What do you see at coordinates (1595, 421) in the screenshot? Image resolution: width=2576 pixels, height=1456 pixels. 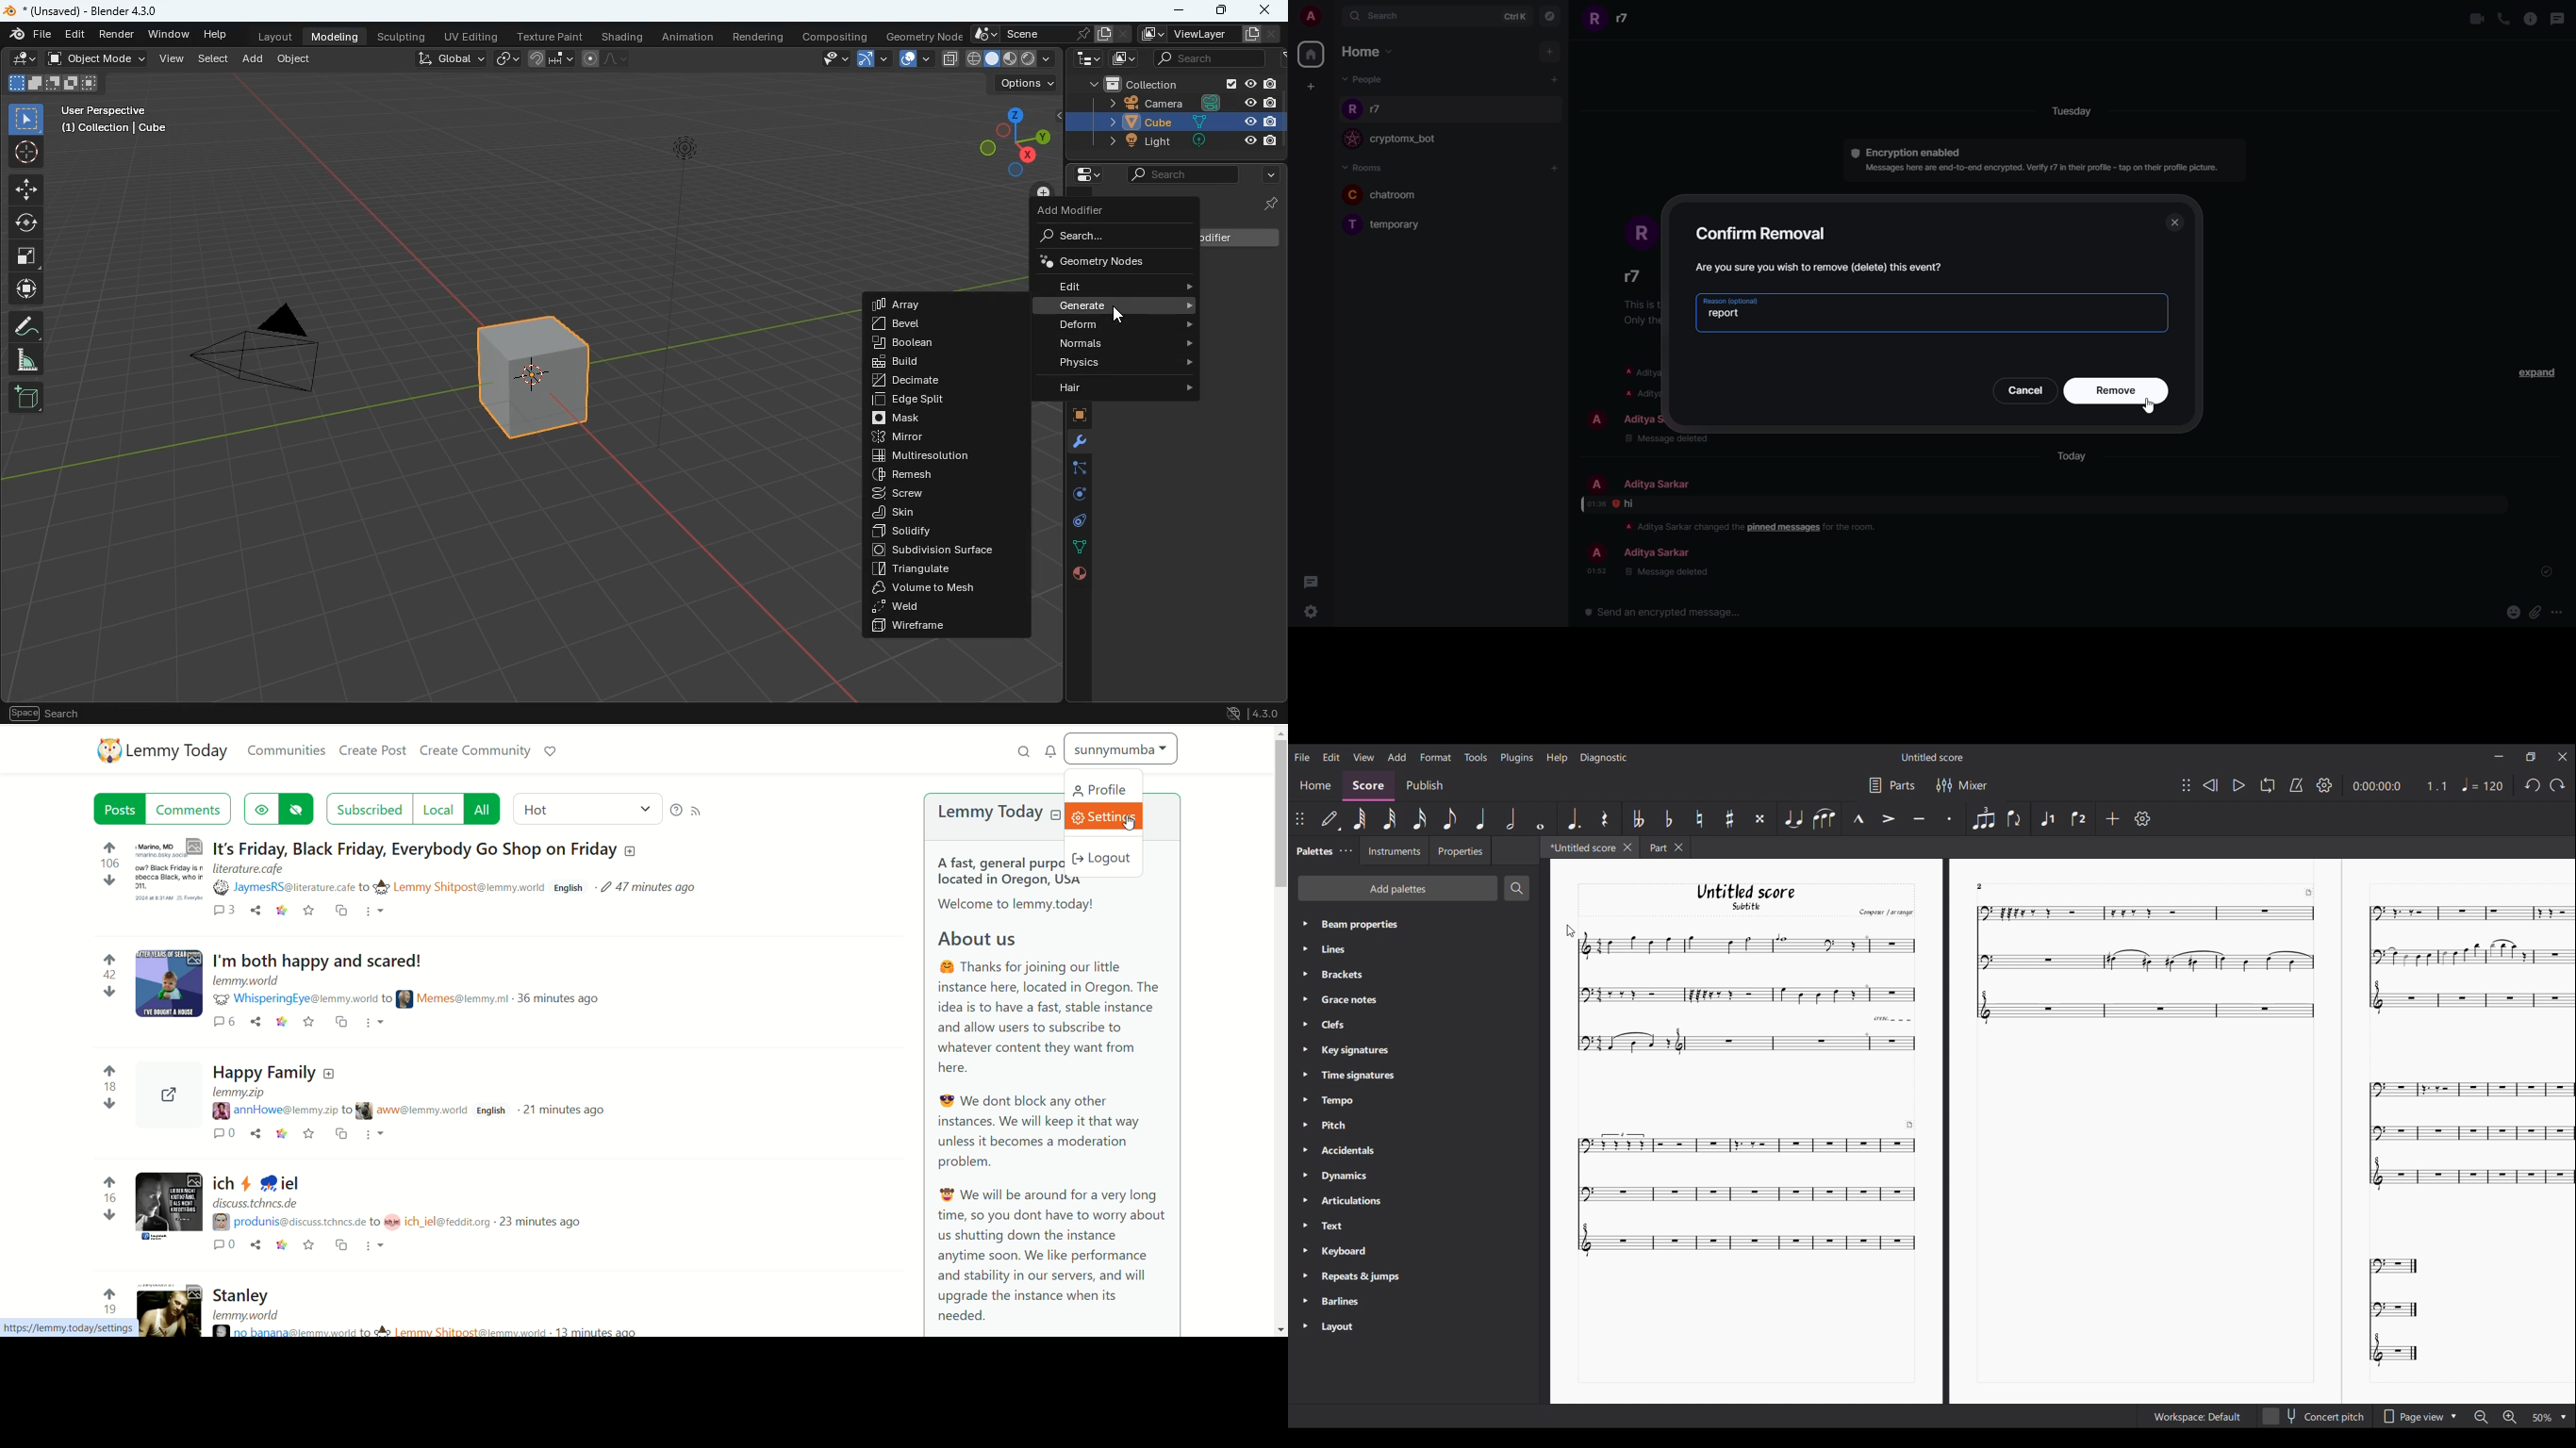 I see `profile` at bounding box center [1595, 421].